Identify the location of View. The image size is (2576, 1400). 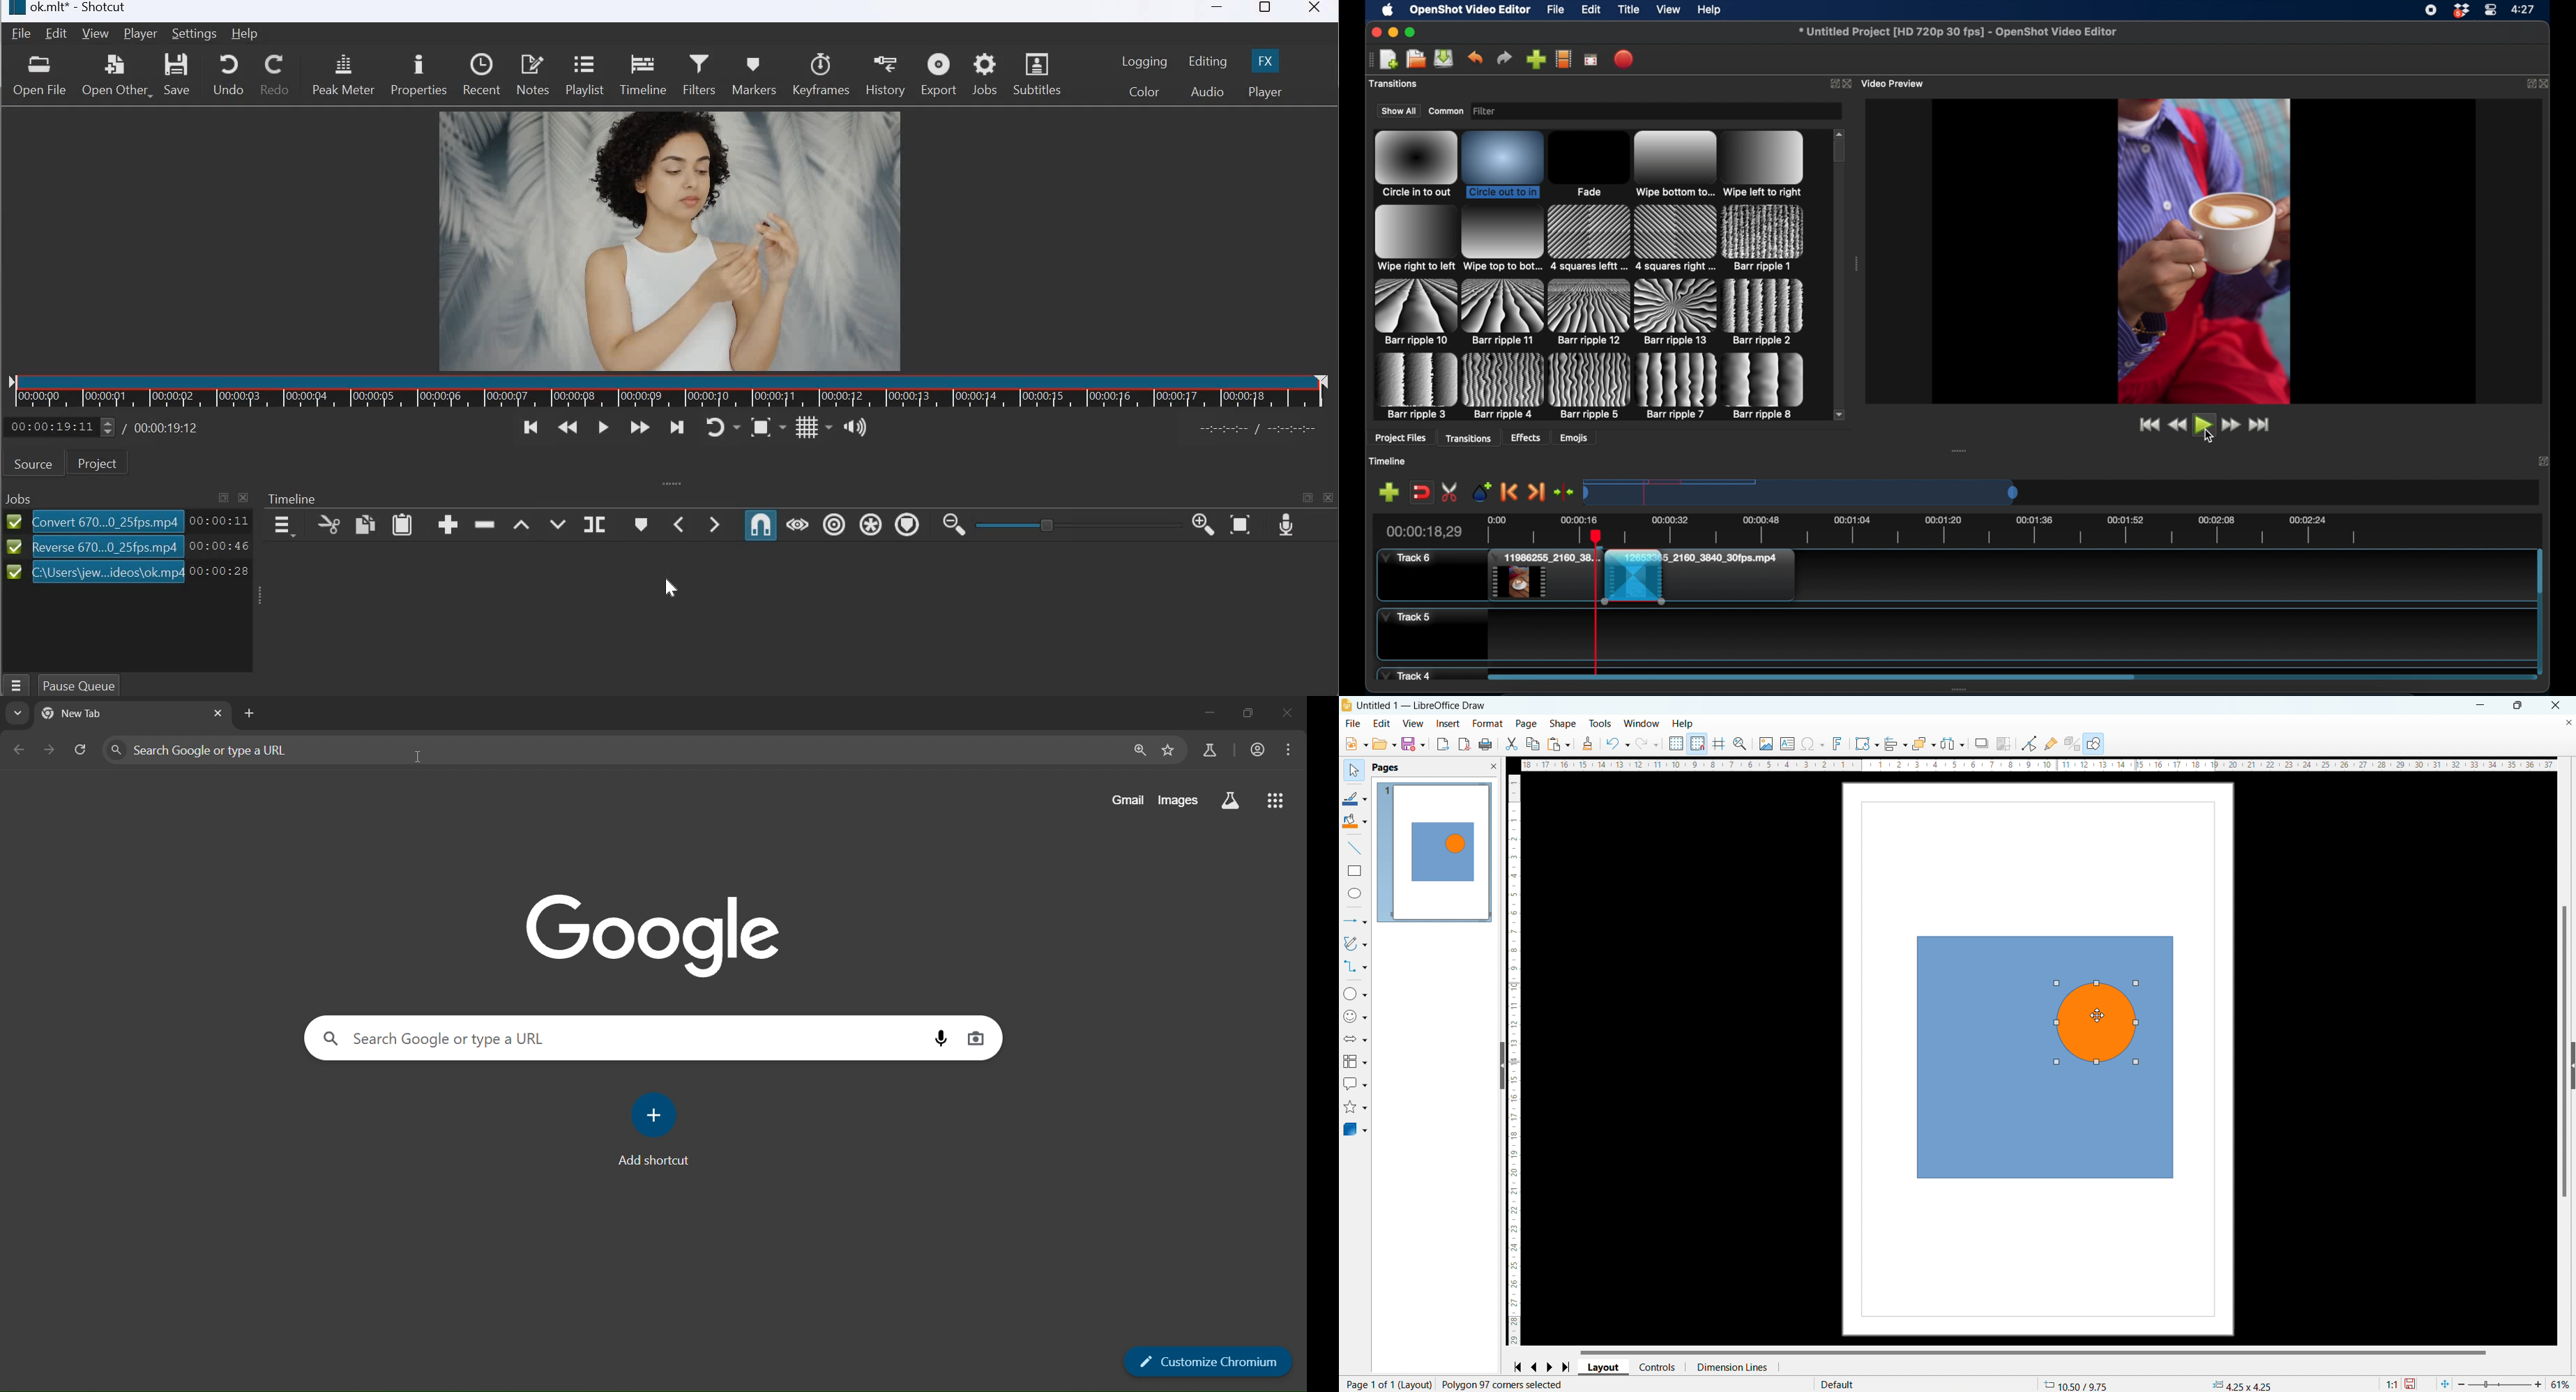
(96, 34).